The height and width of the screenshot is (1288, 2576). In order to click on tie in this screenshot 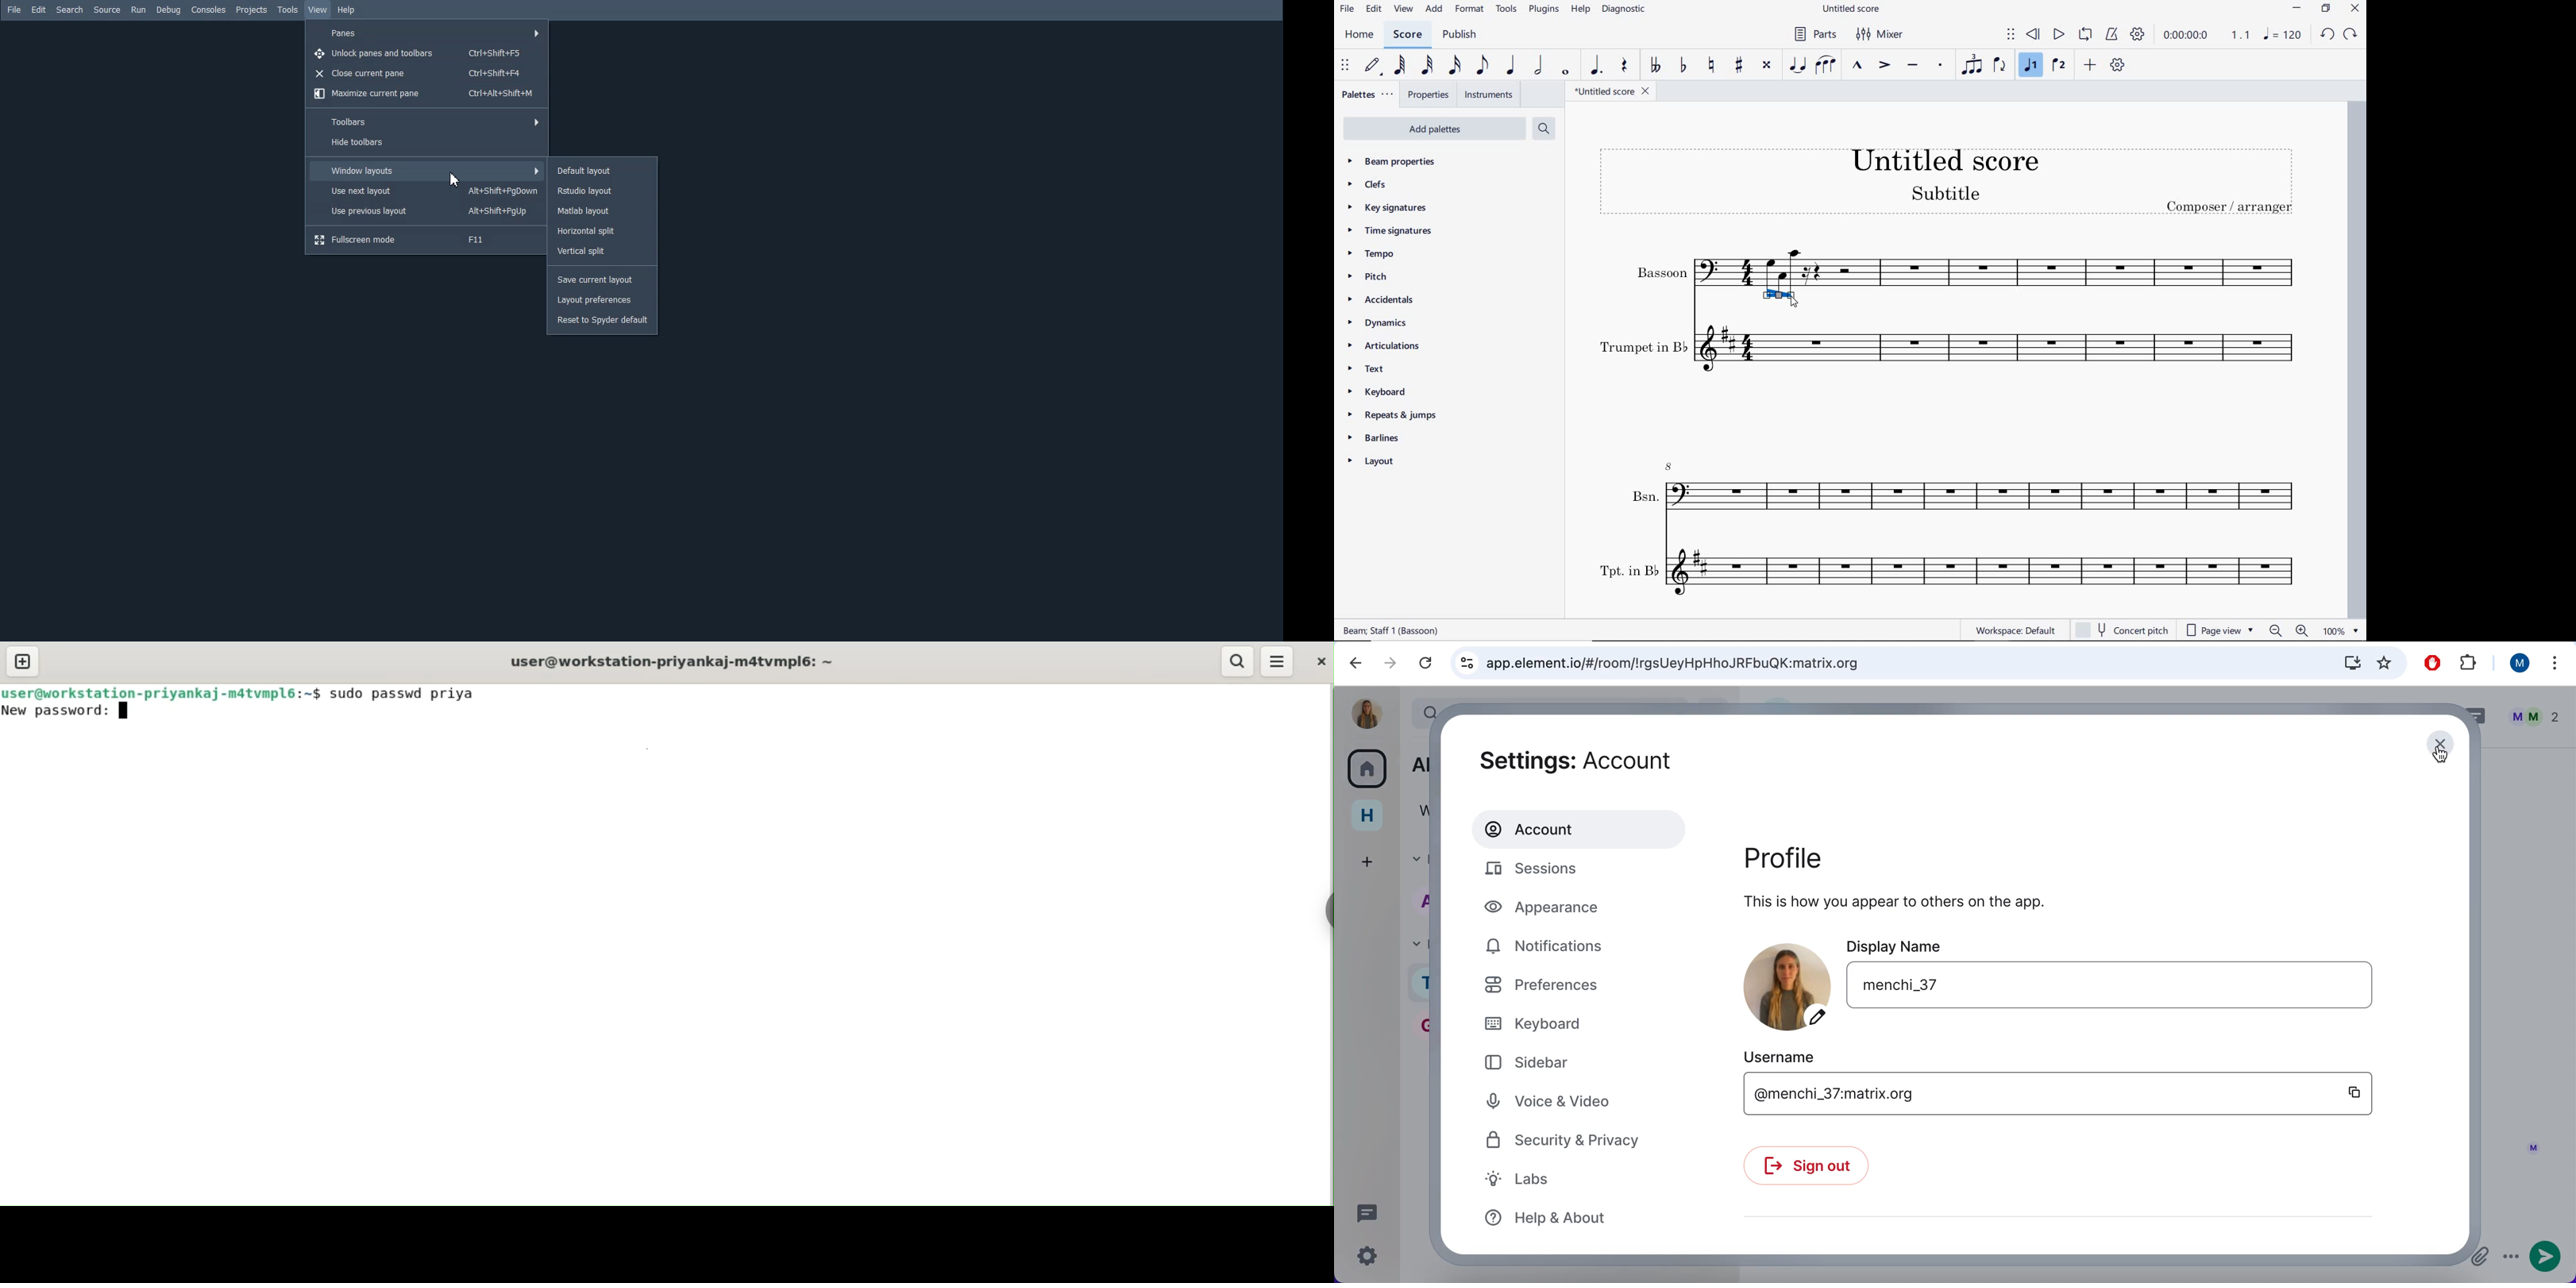, I will do `click(1798, 66)`.